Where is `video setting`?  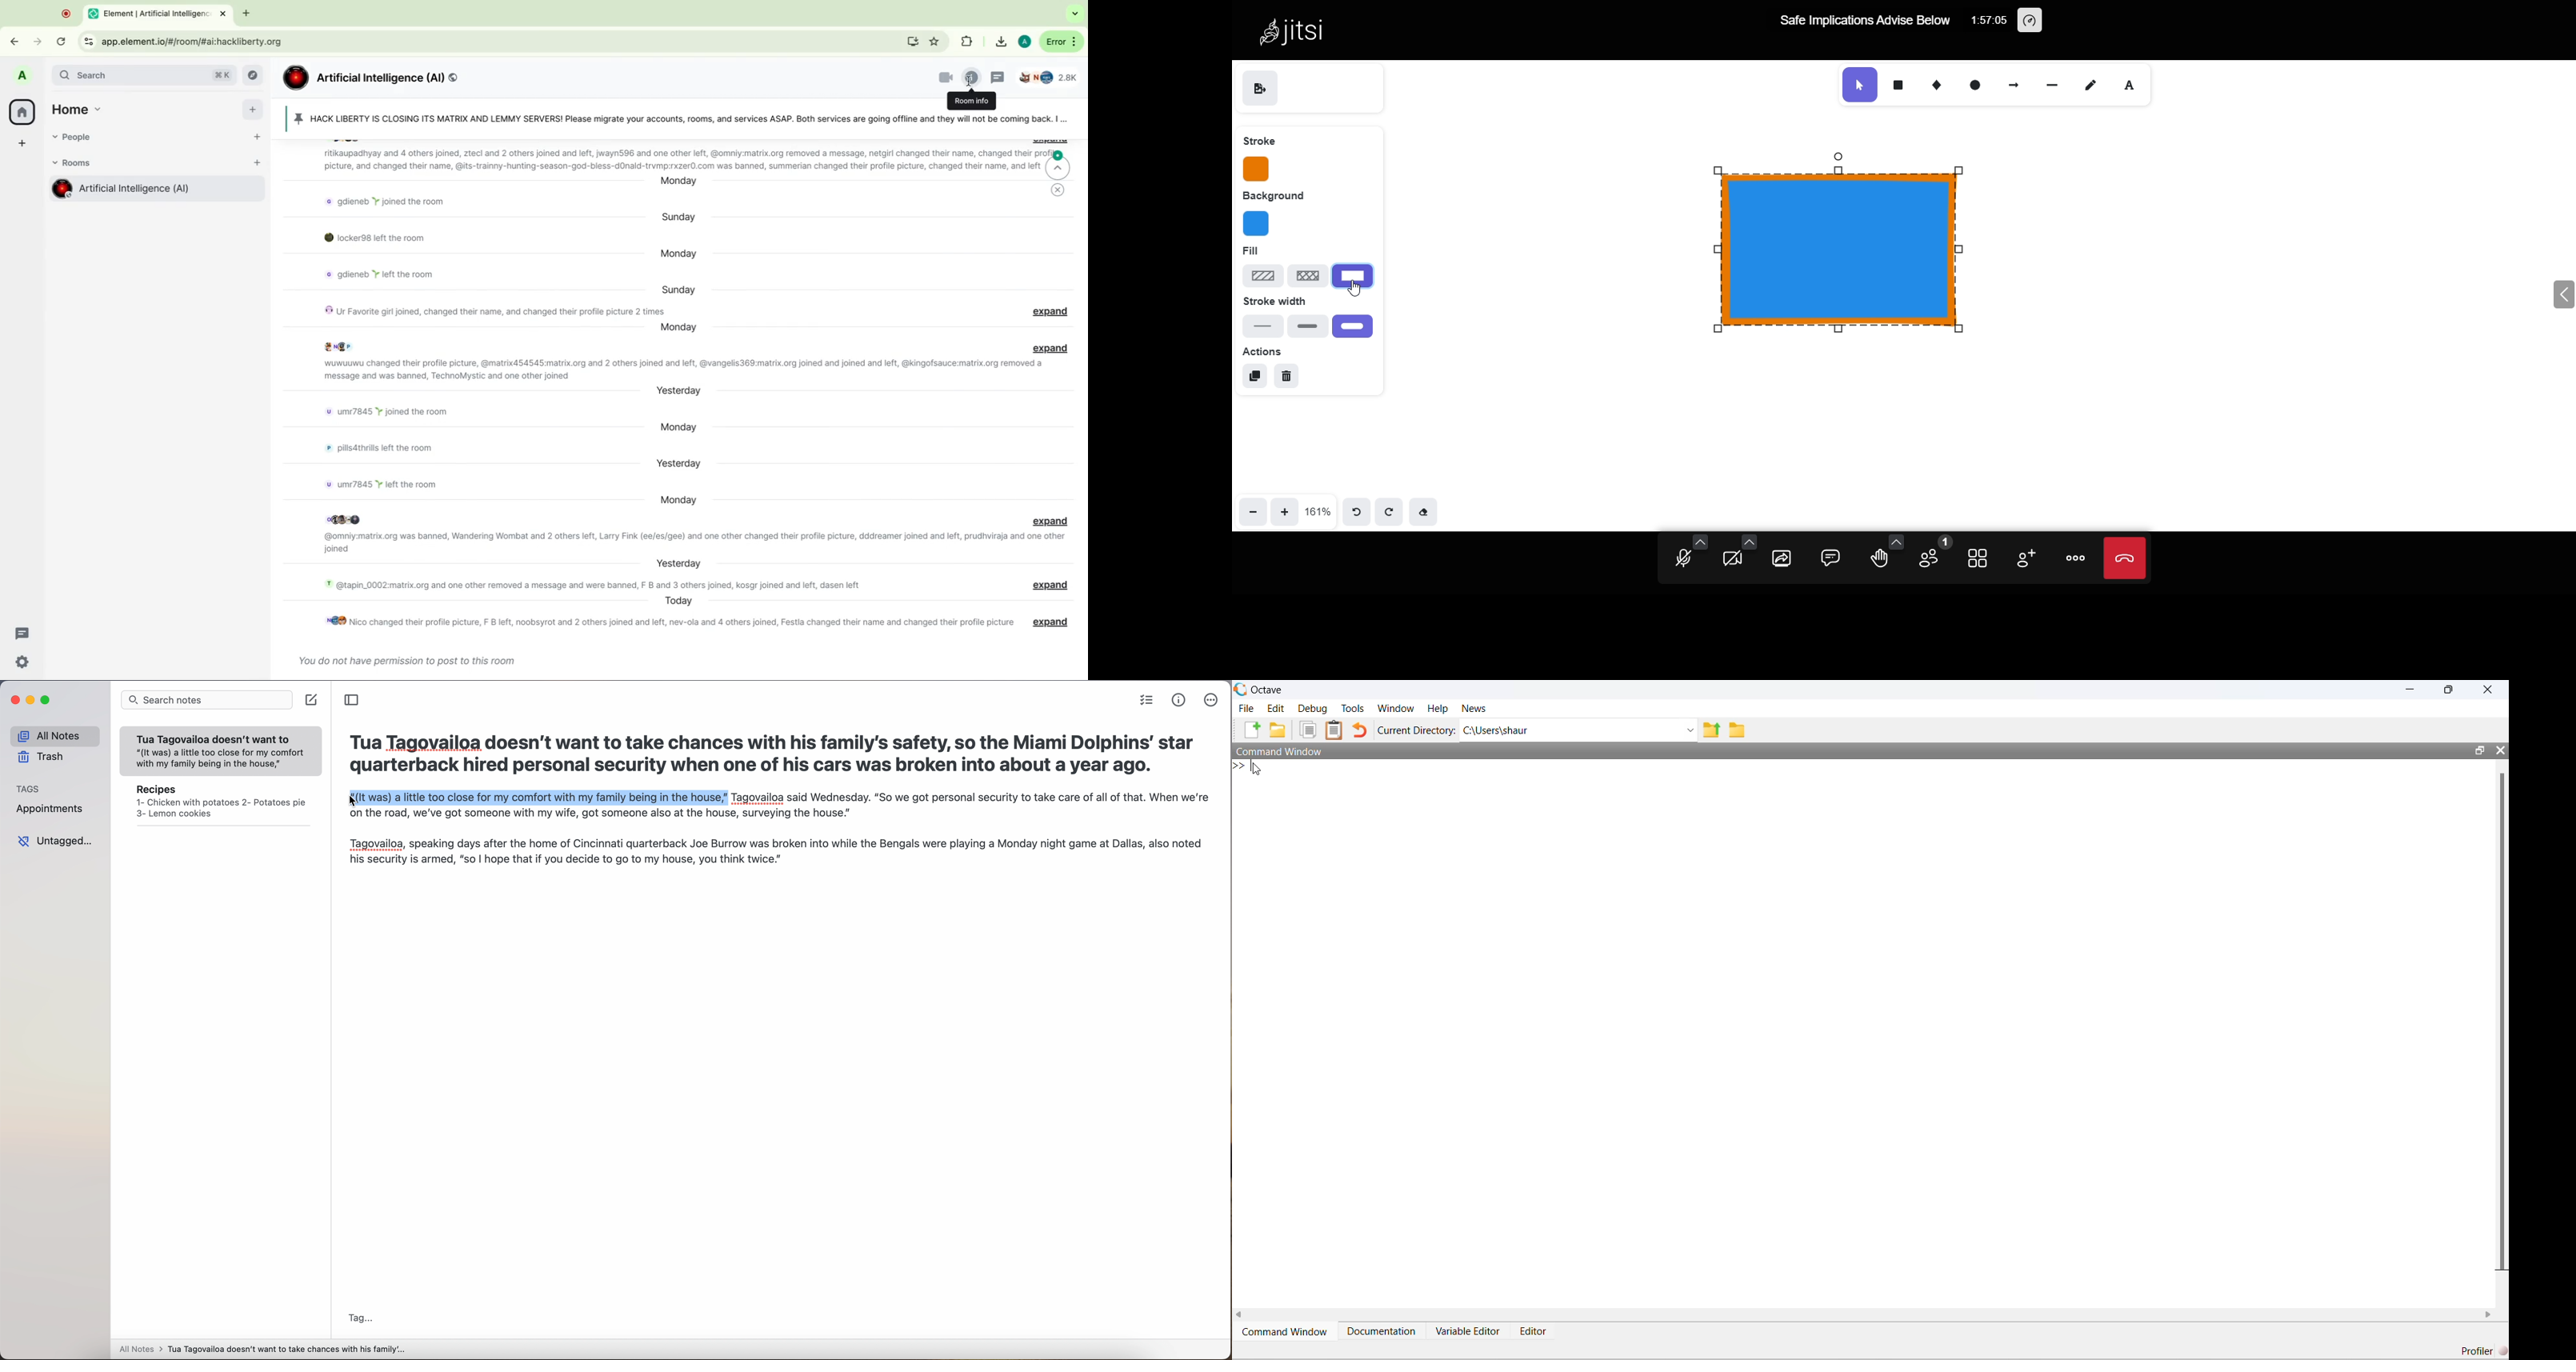
video setting is located at coordinates (1743, 538).